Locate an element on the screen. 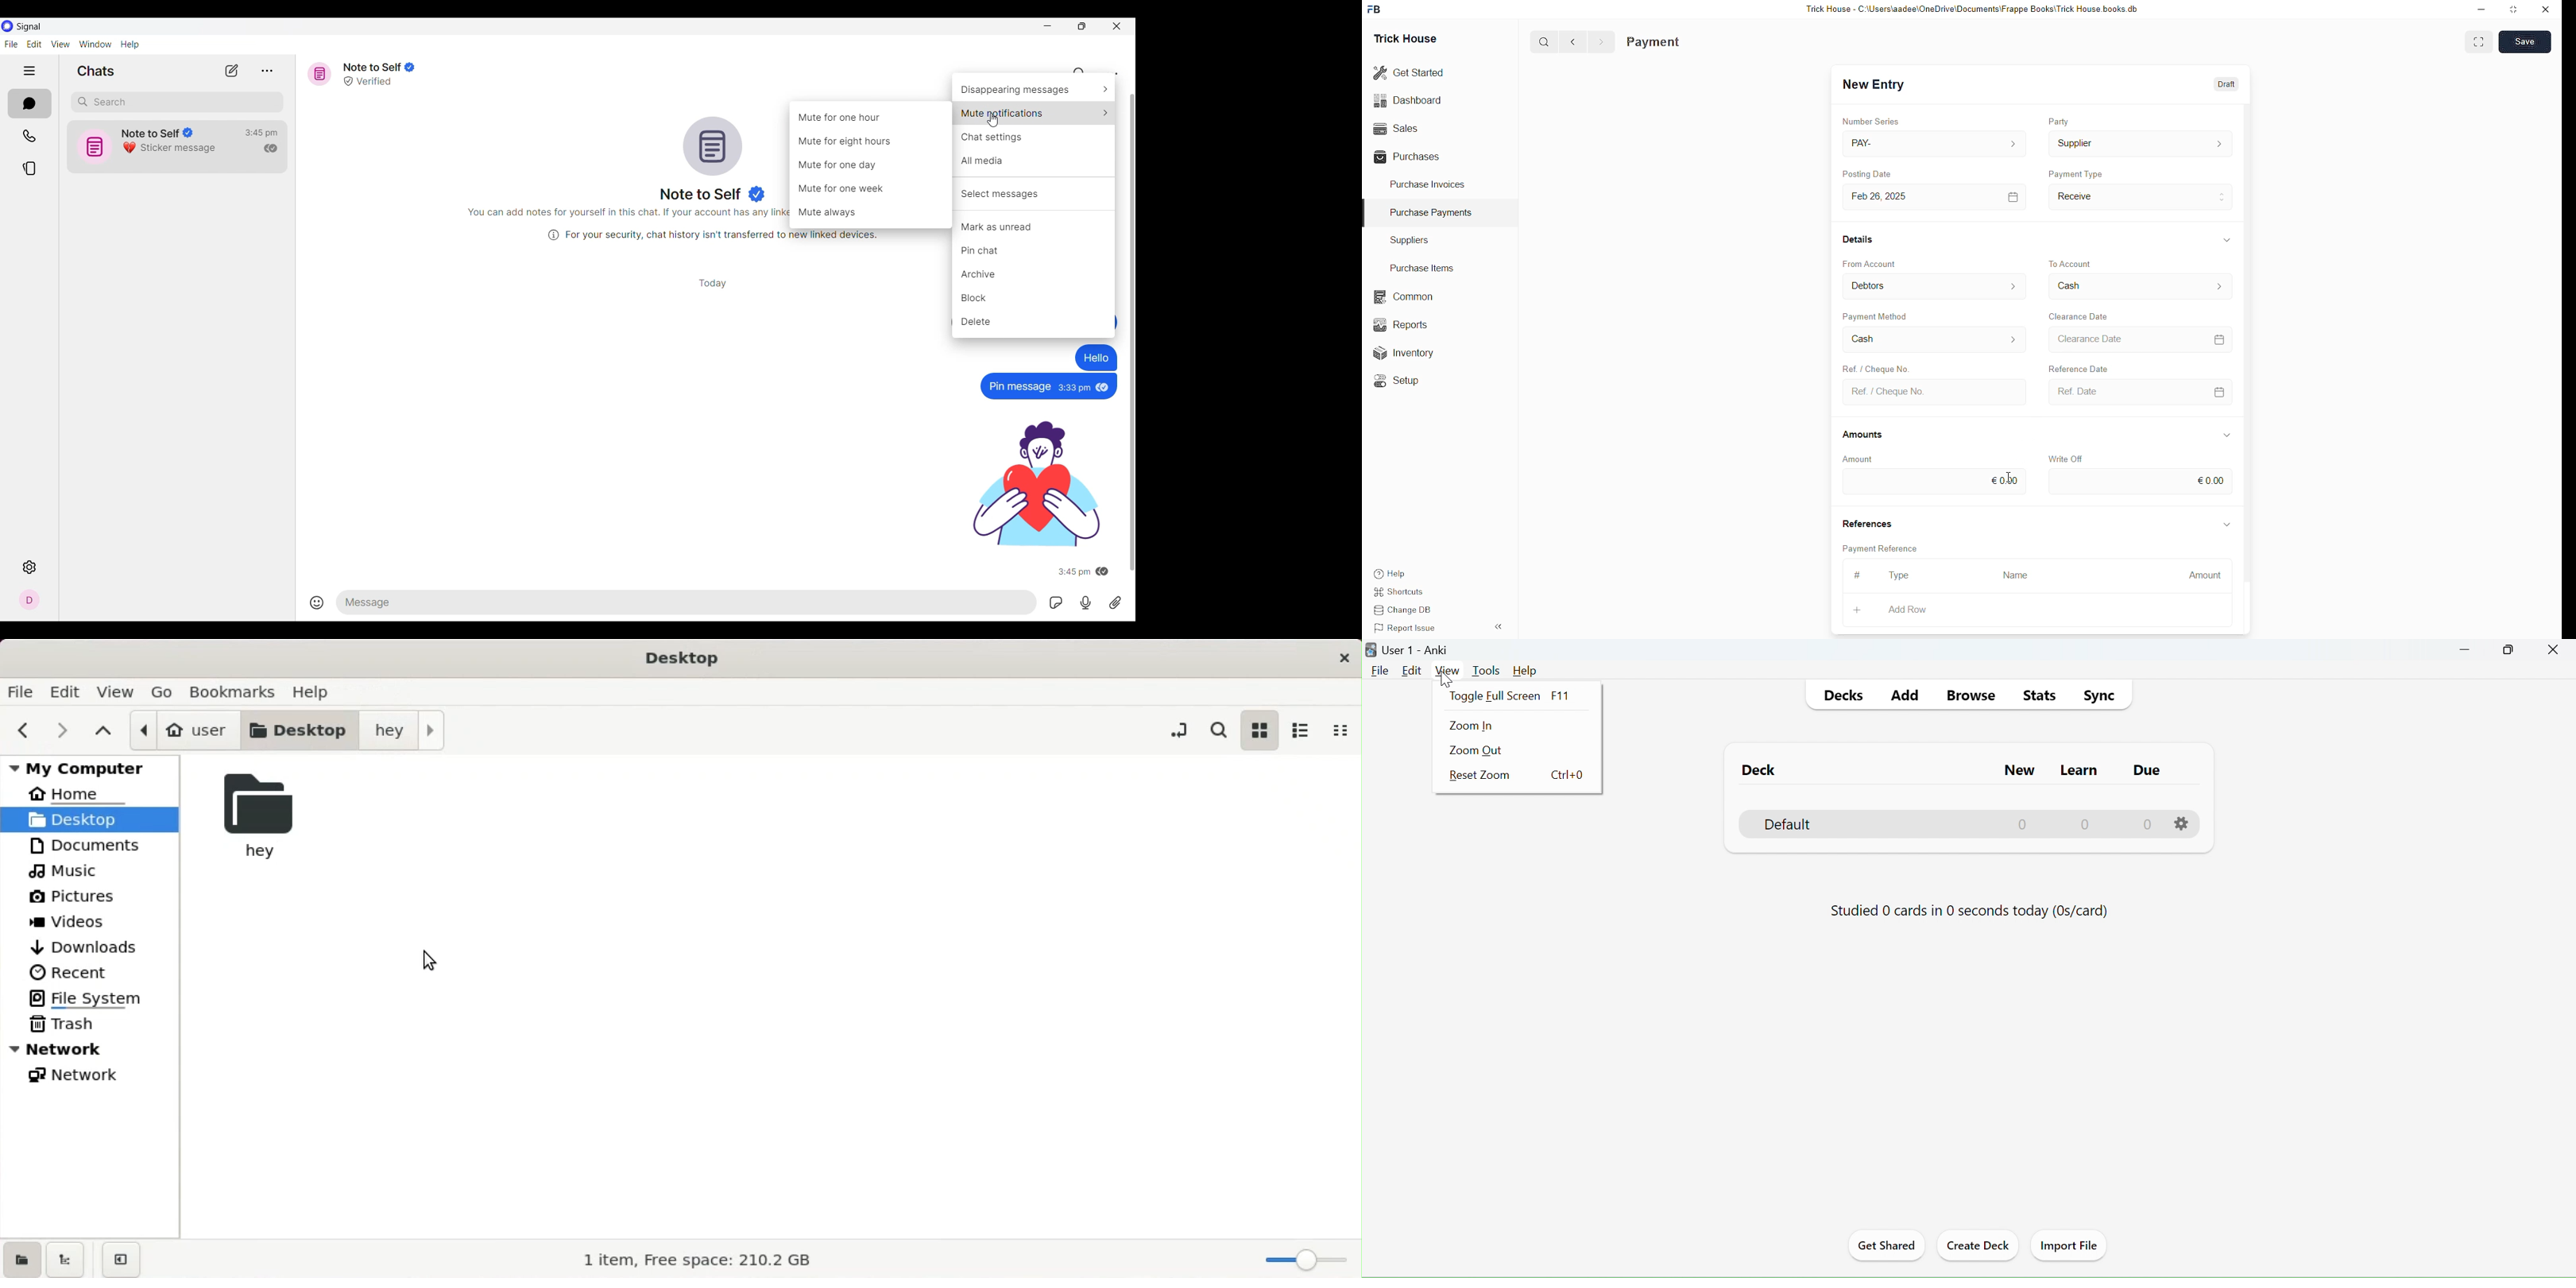 The image size is (2576, 1288). Number Series is located at coordinates (1871, 119).